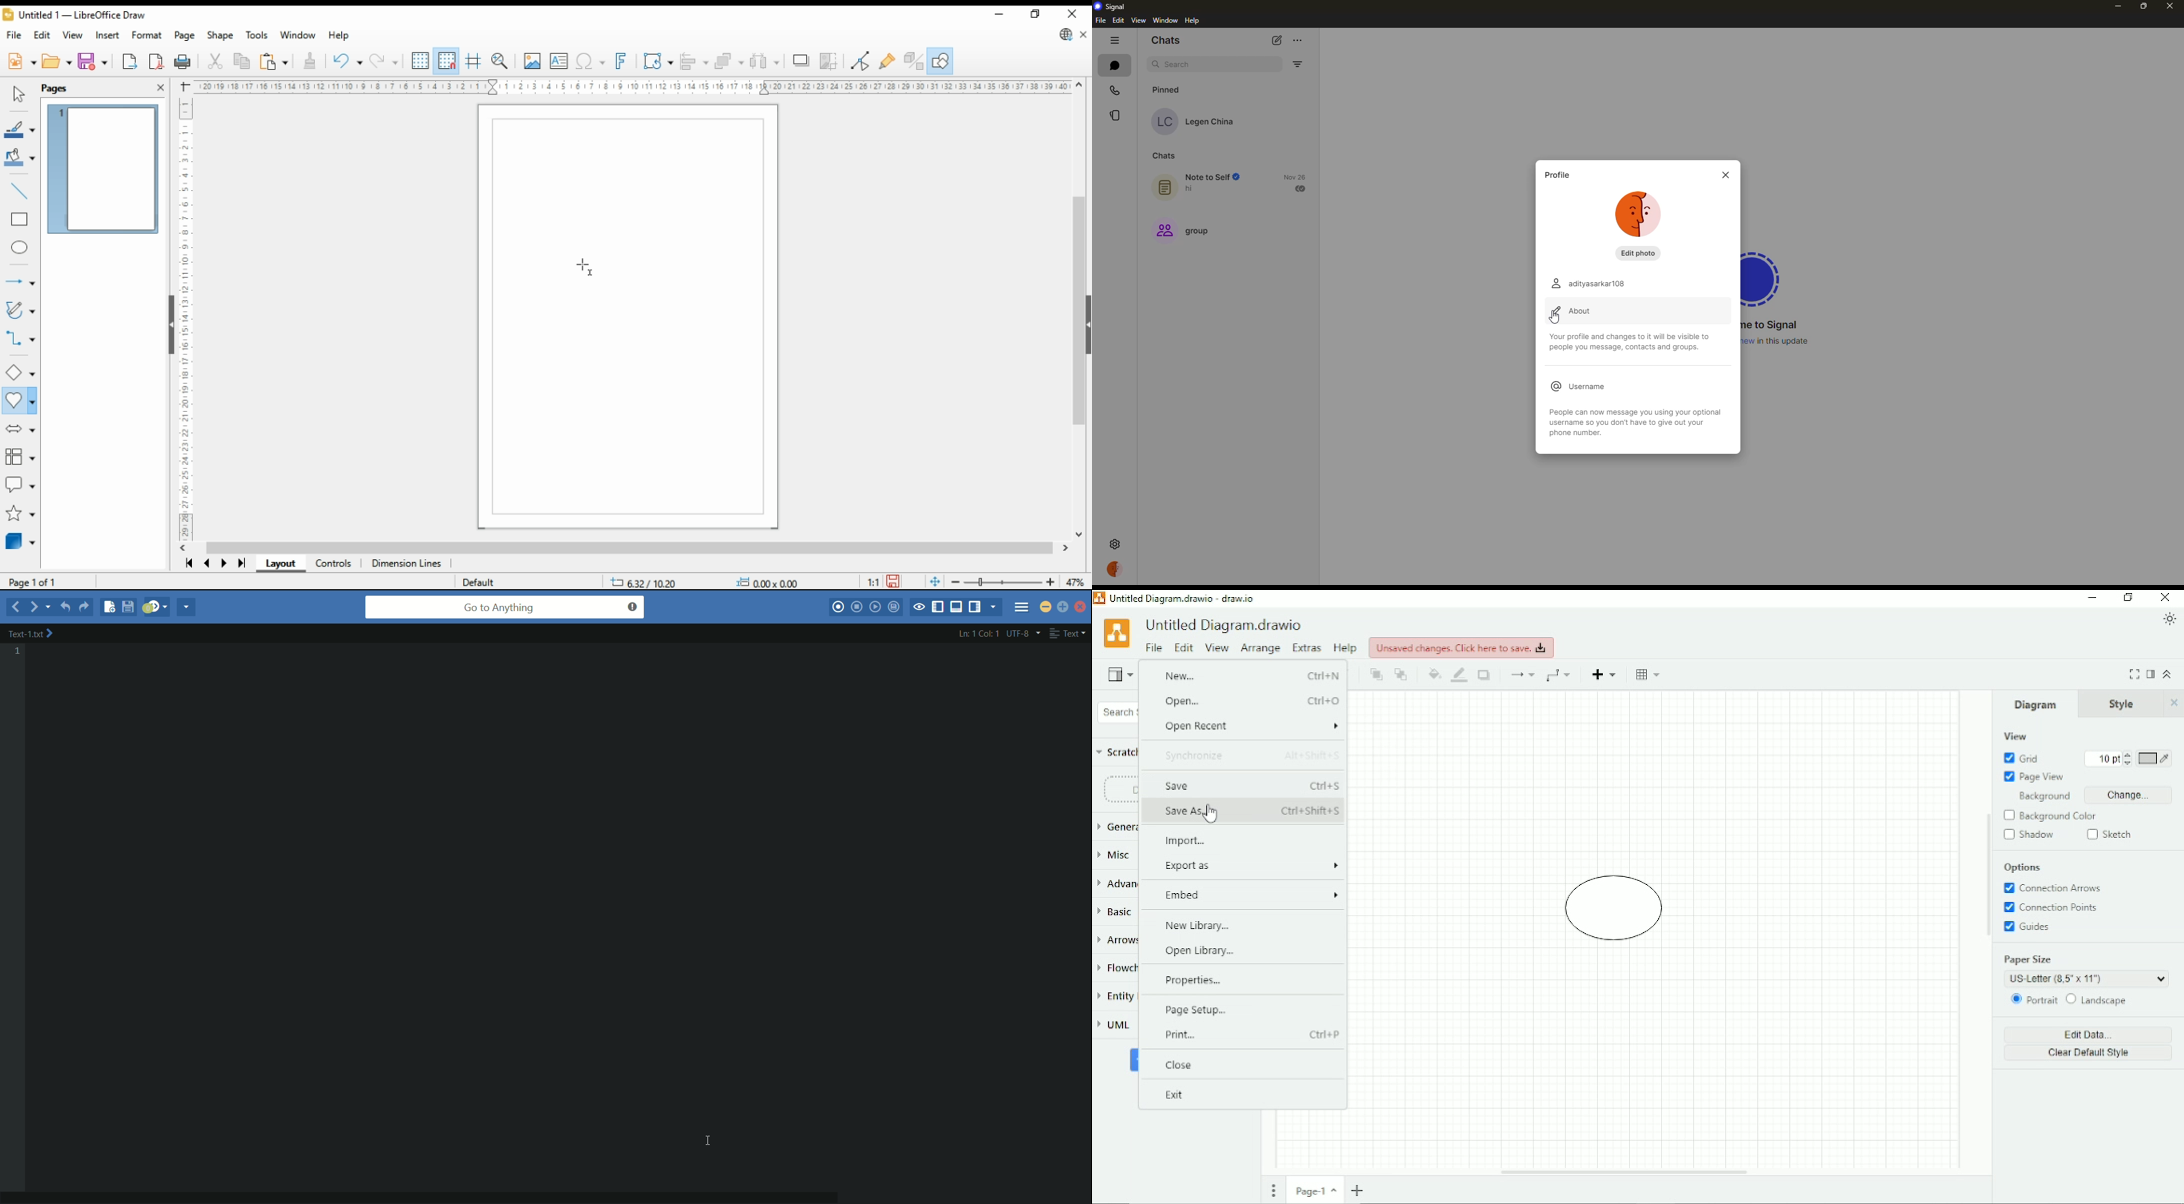  I want to click on window, so click(1166, 20).